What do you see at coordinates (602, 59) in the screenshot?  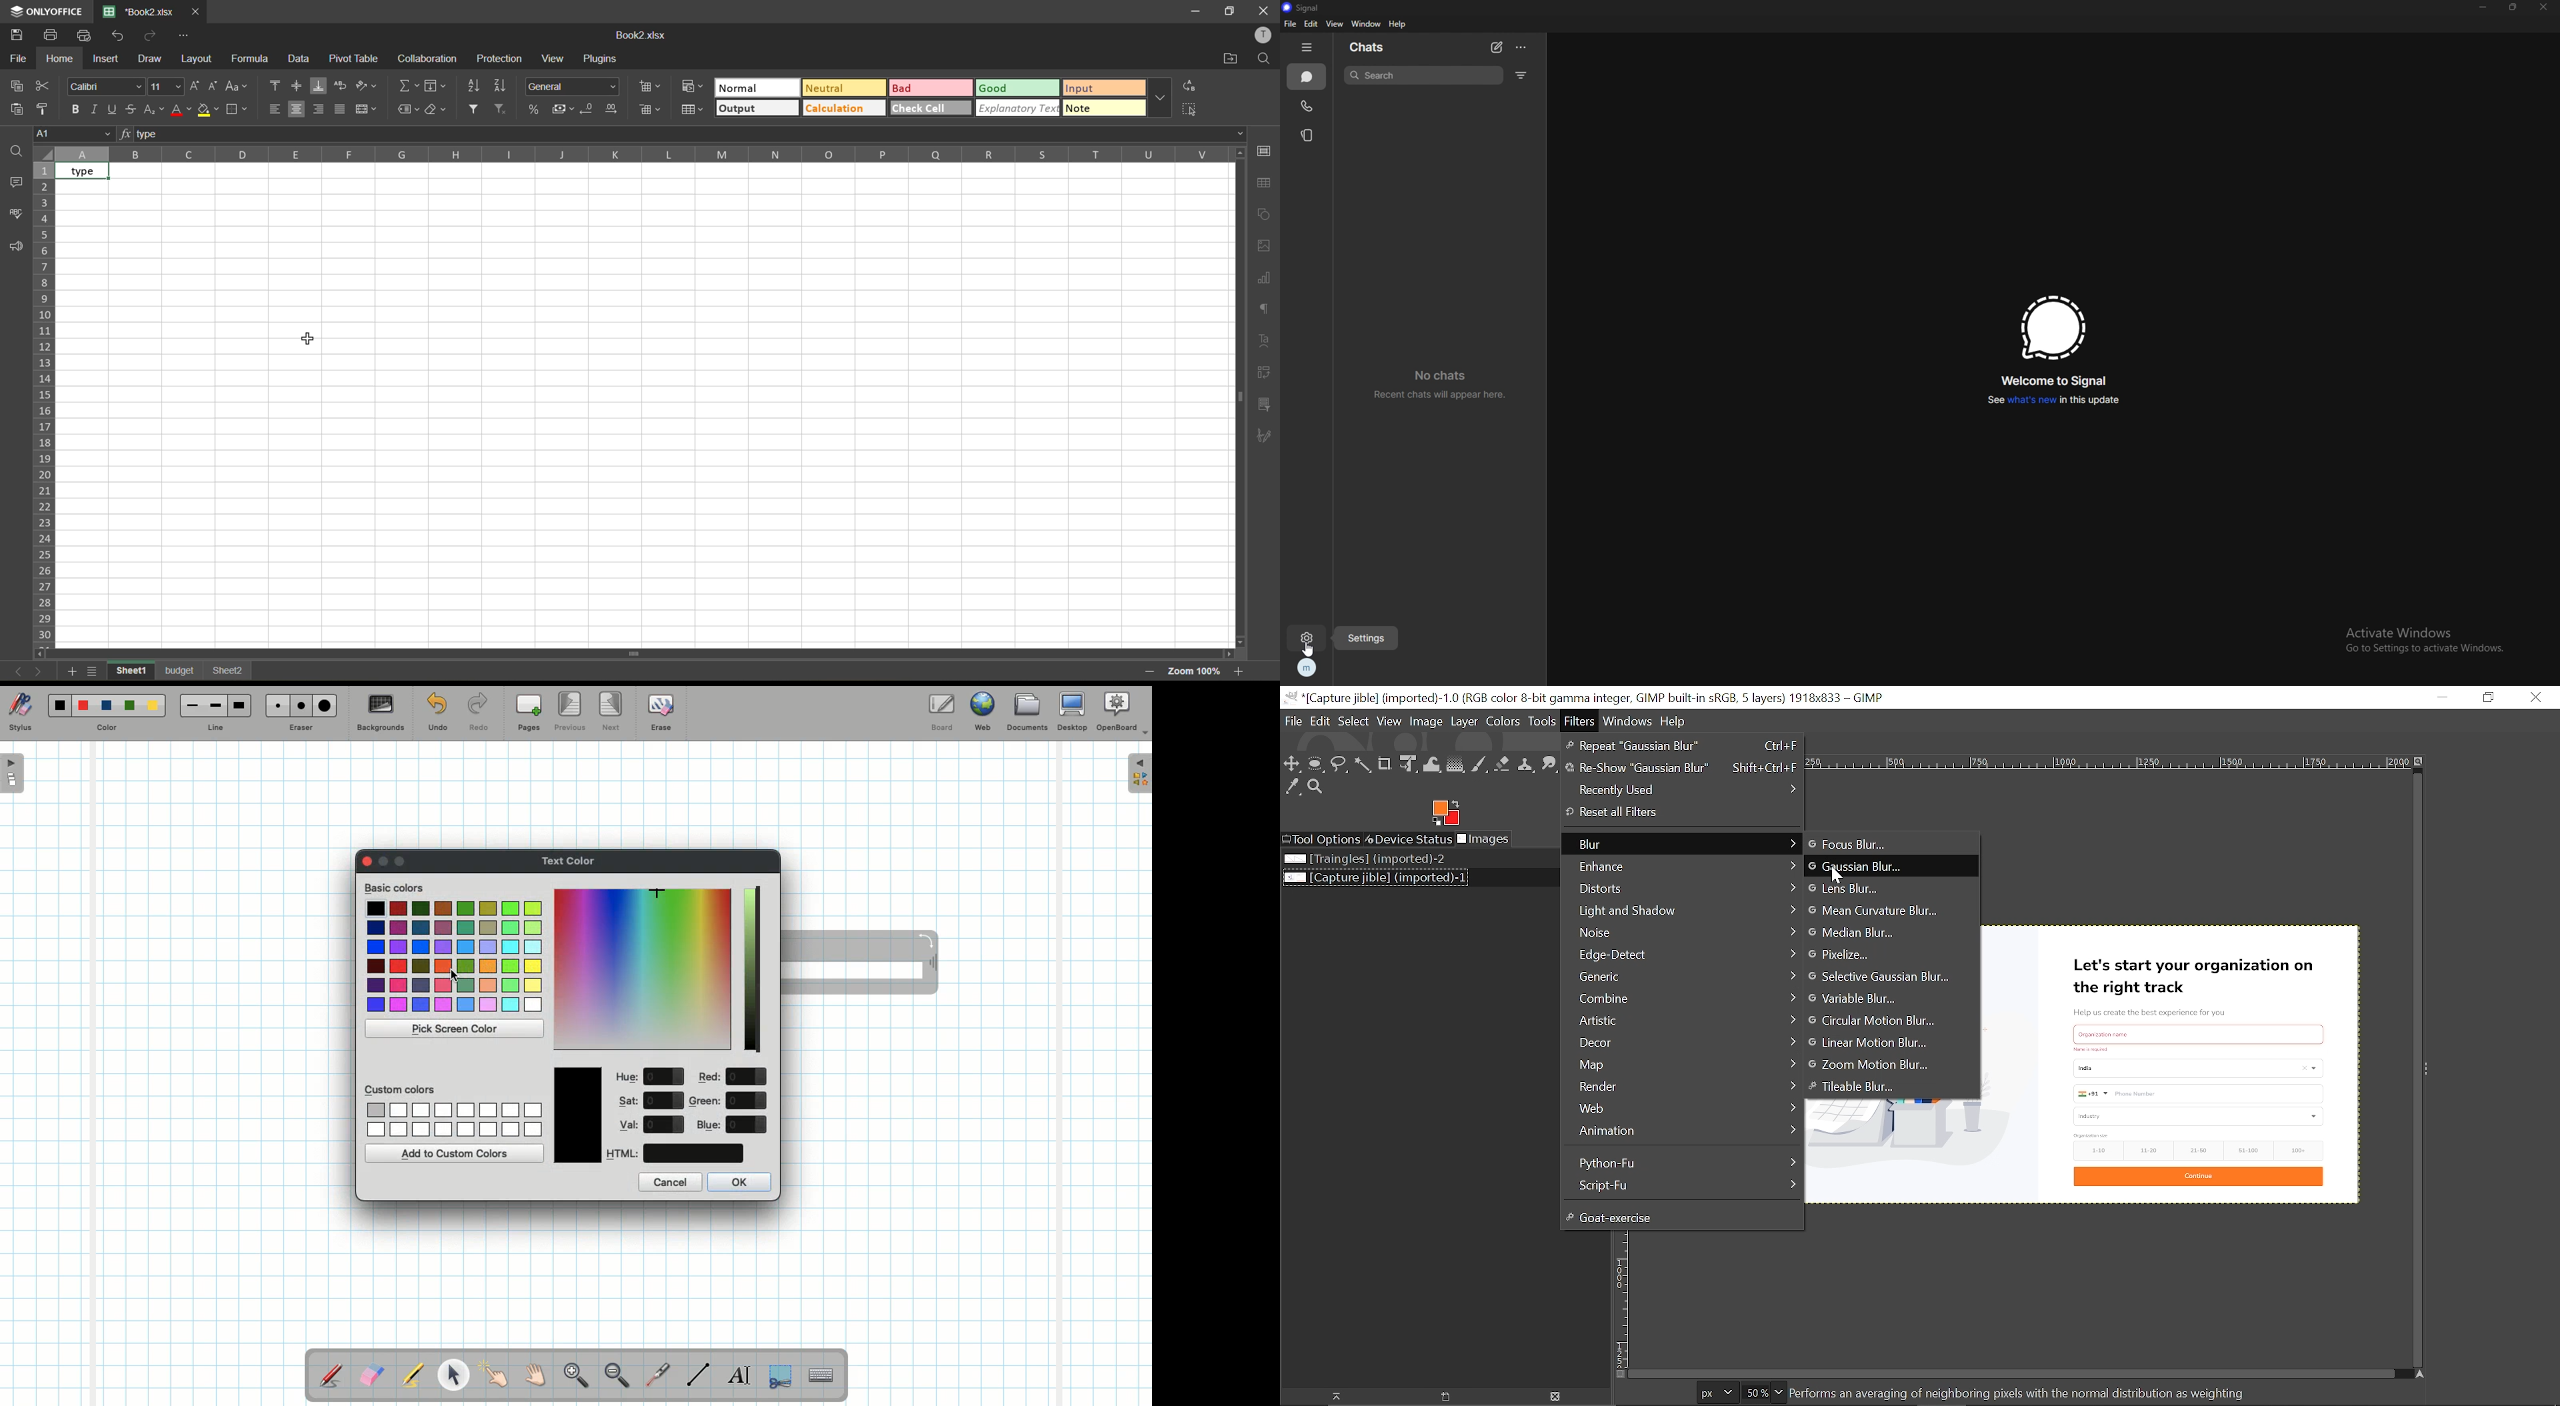 I see `plugins` at bounding box center [602, 59].